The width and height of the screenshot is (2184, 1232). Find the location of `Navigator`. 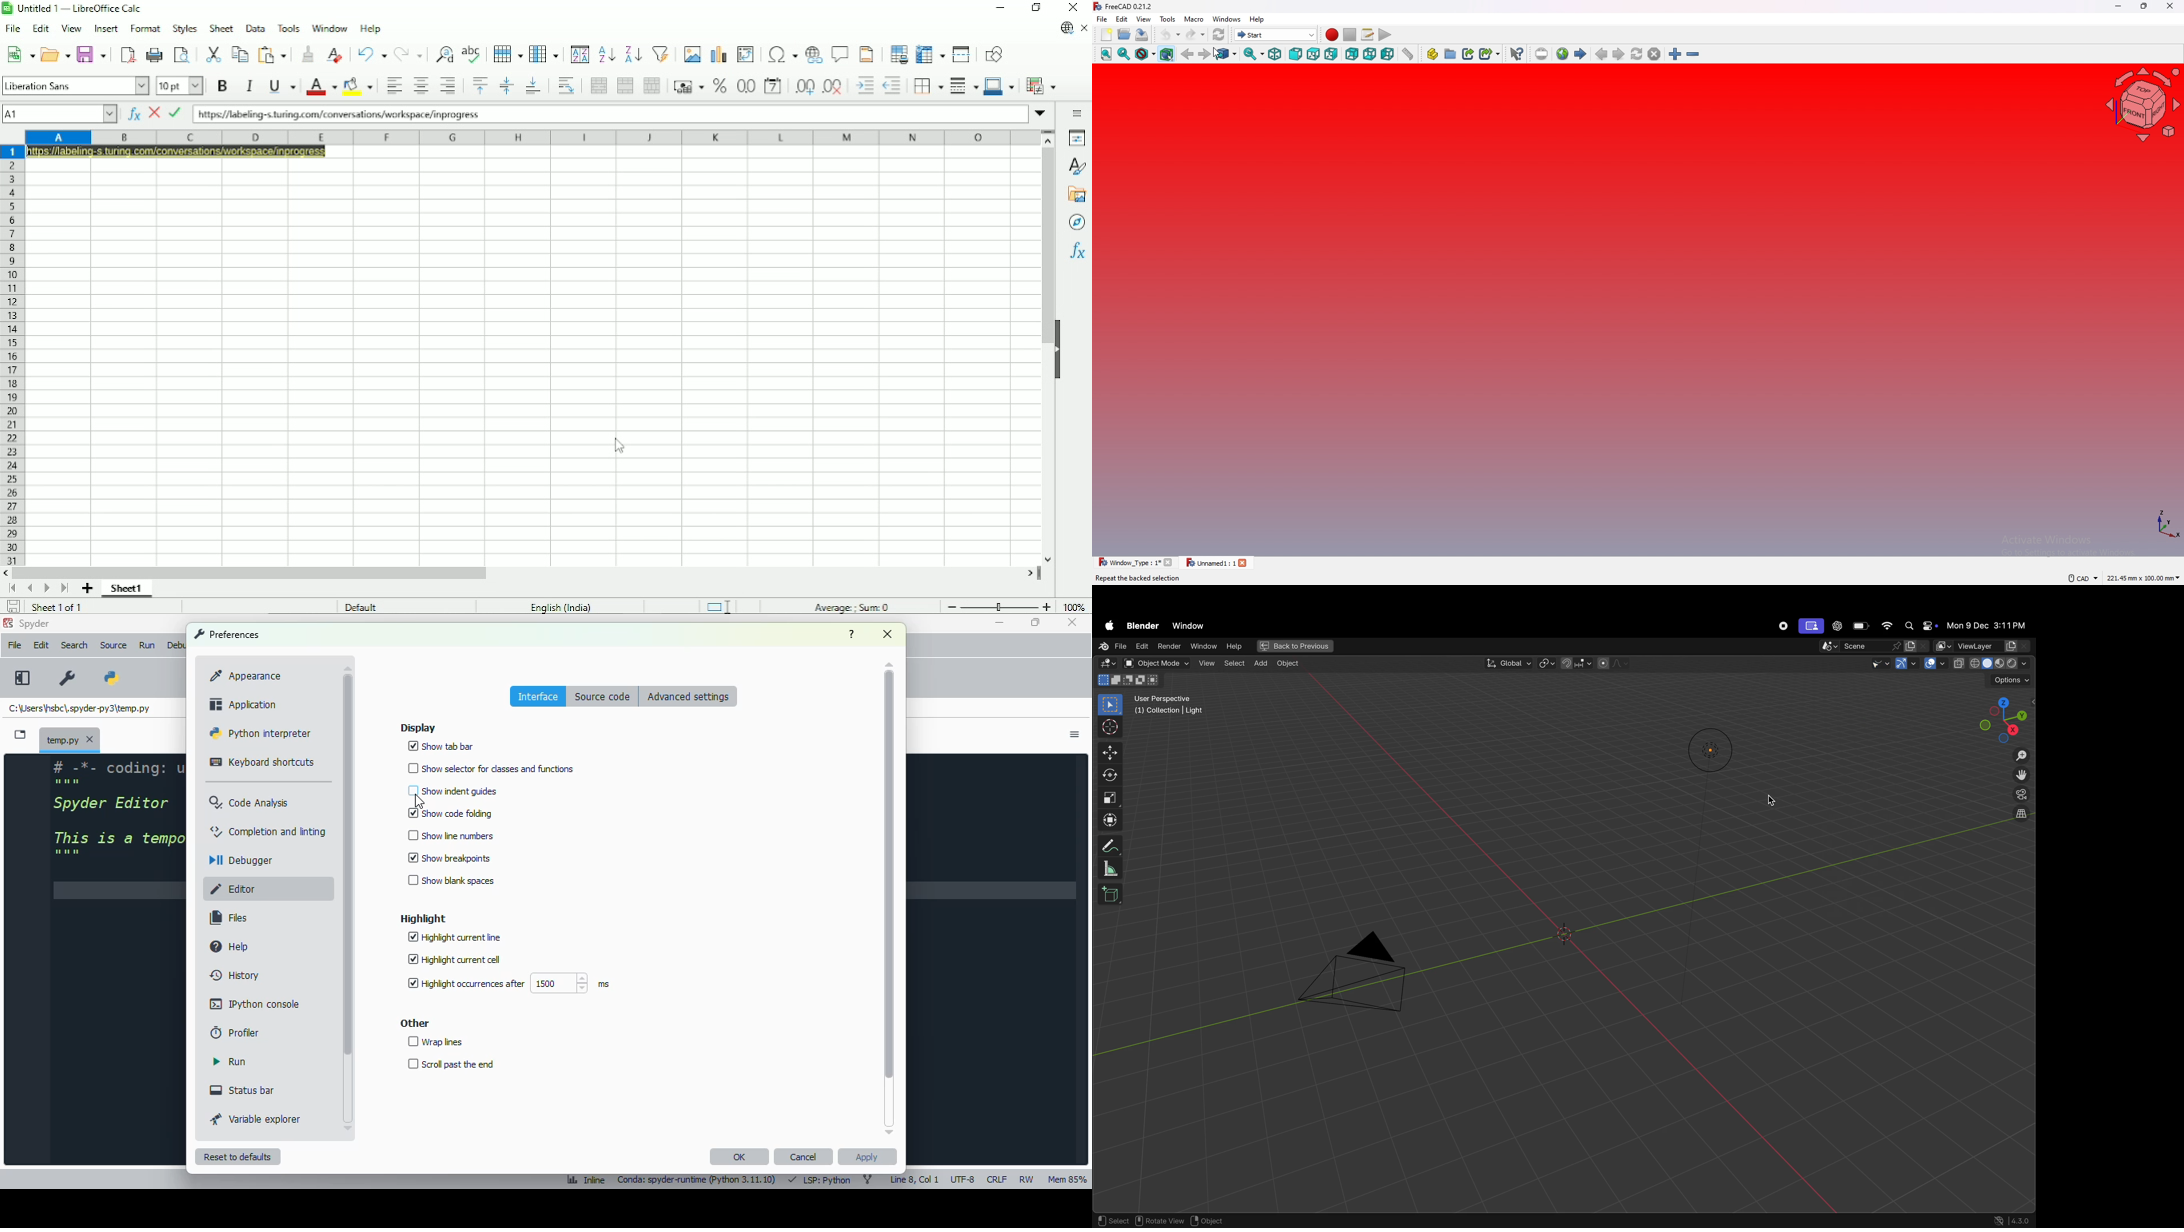

Navigator is located at coordinates (1077, 224).